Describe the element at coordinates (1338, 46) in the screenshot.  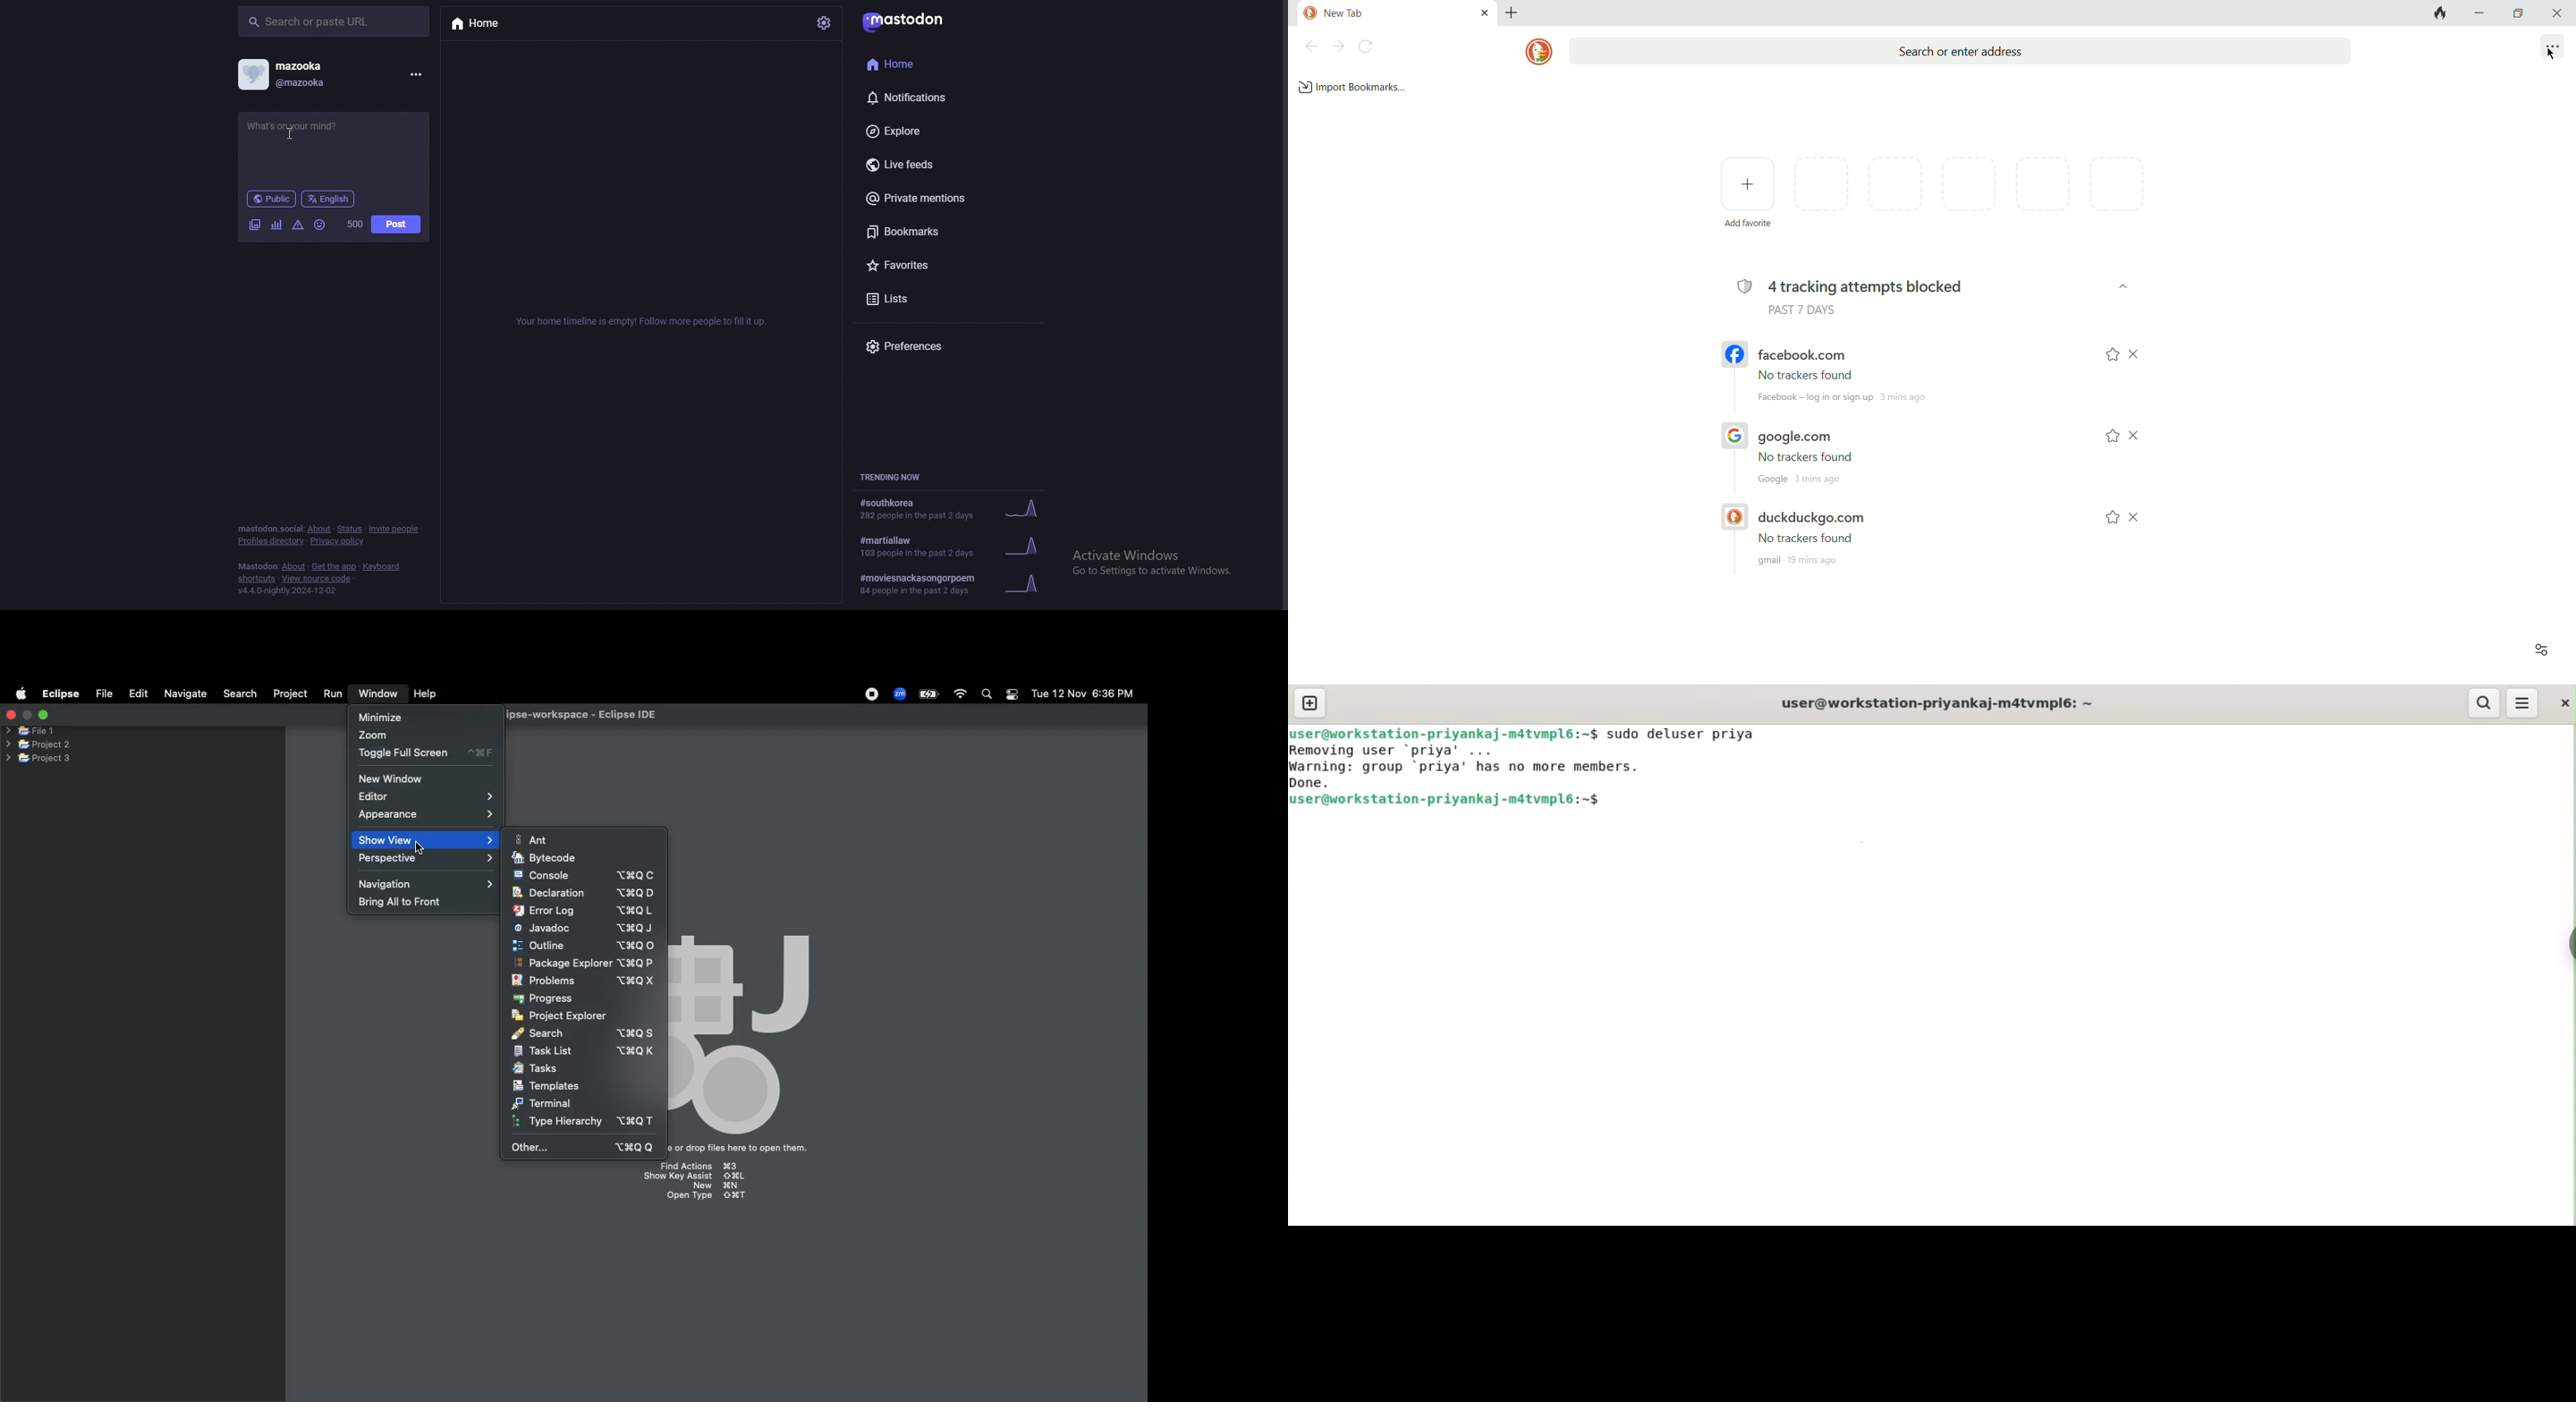
I see `next` at that location.